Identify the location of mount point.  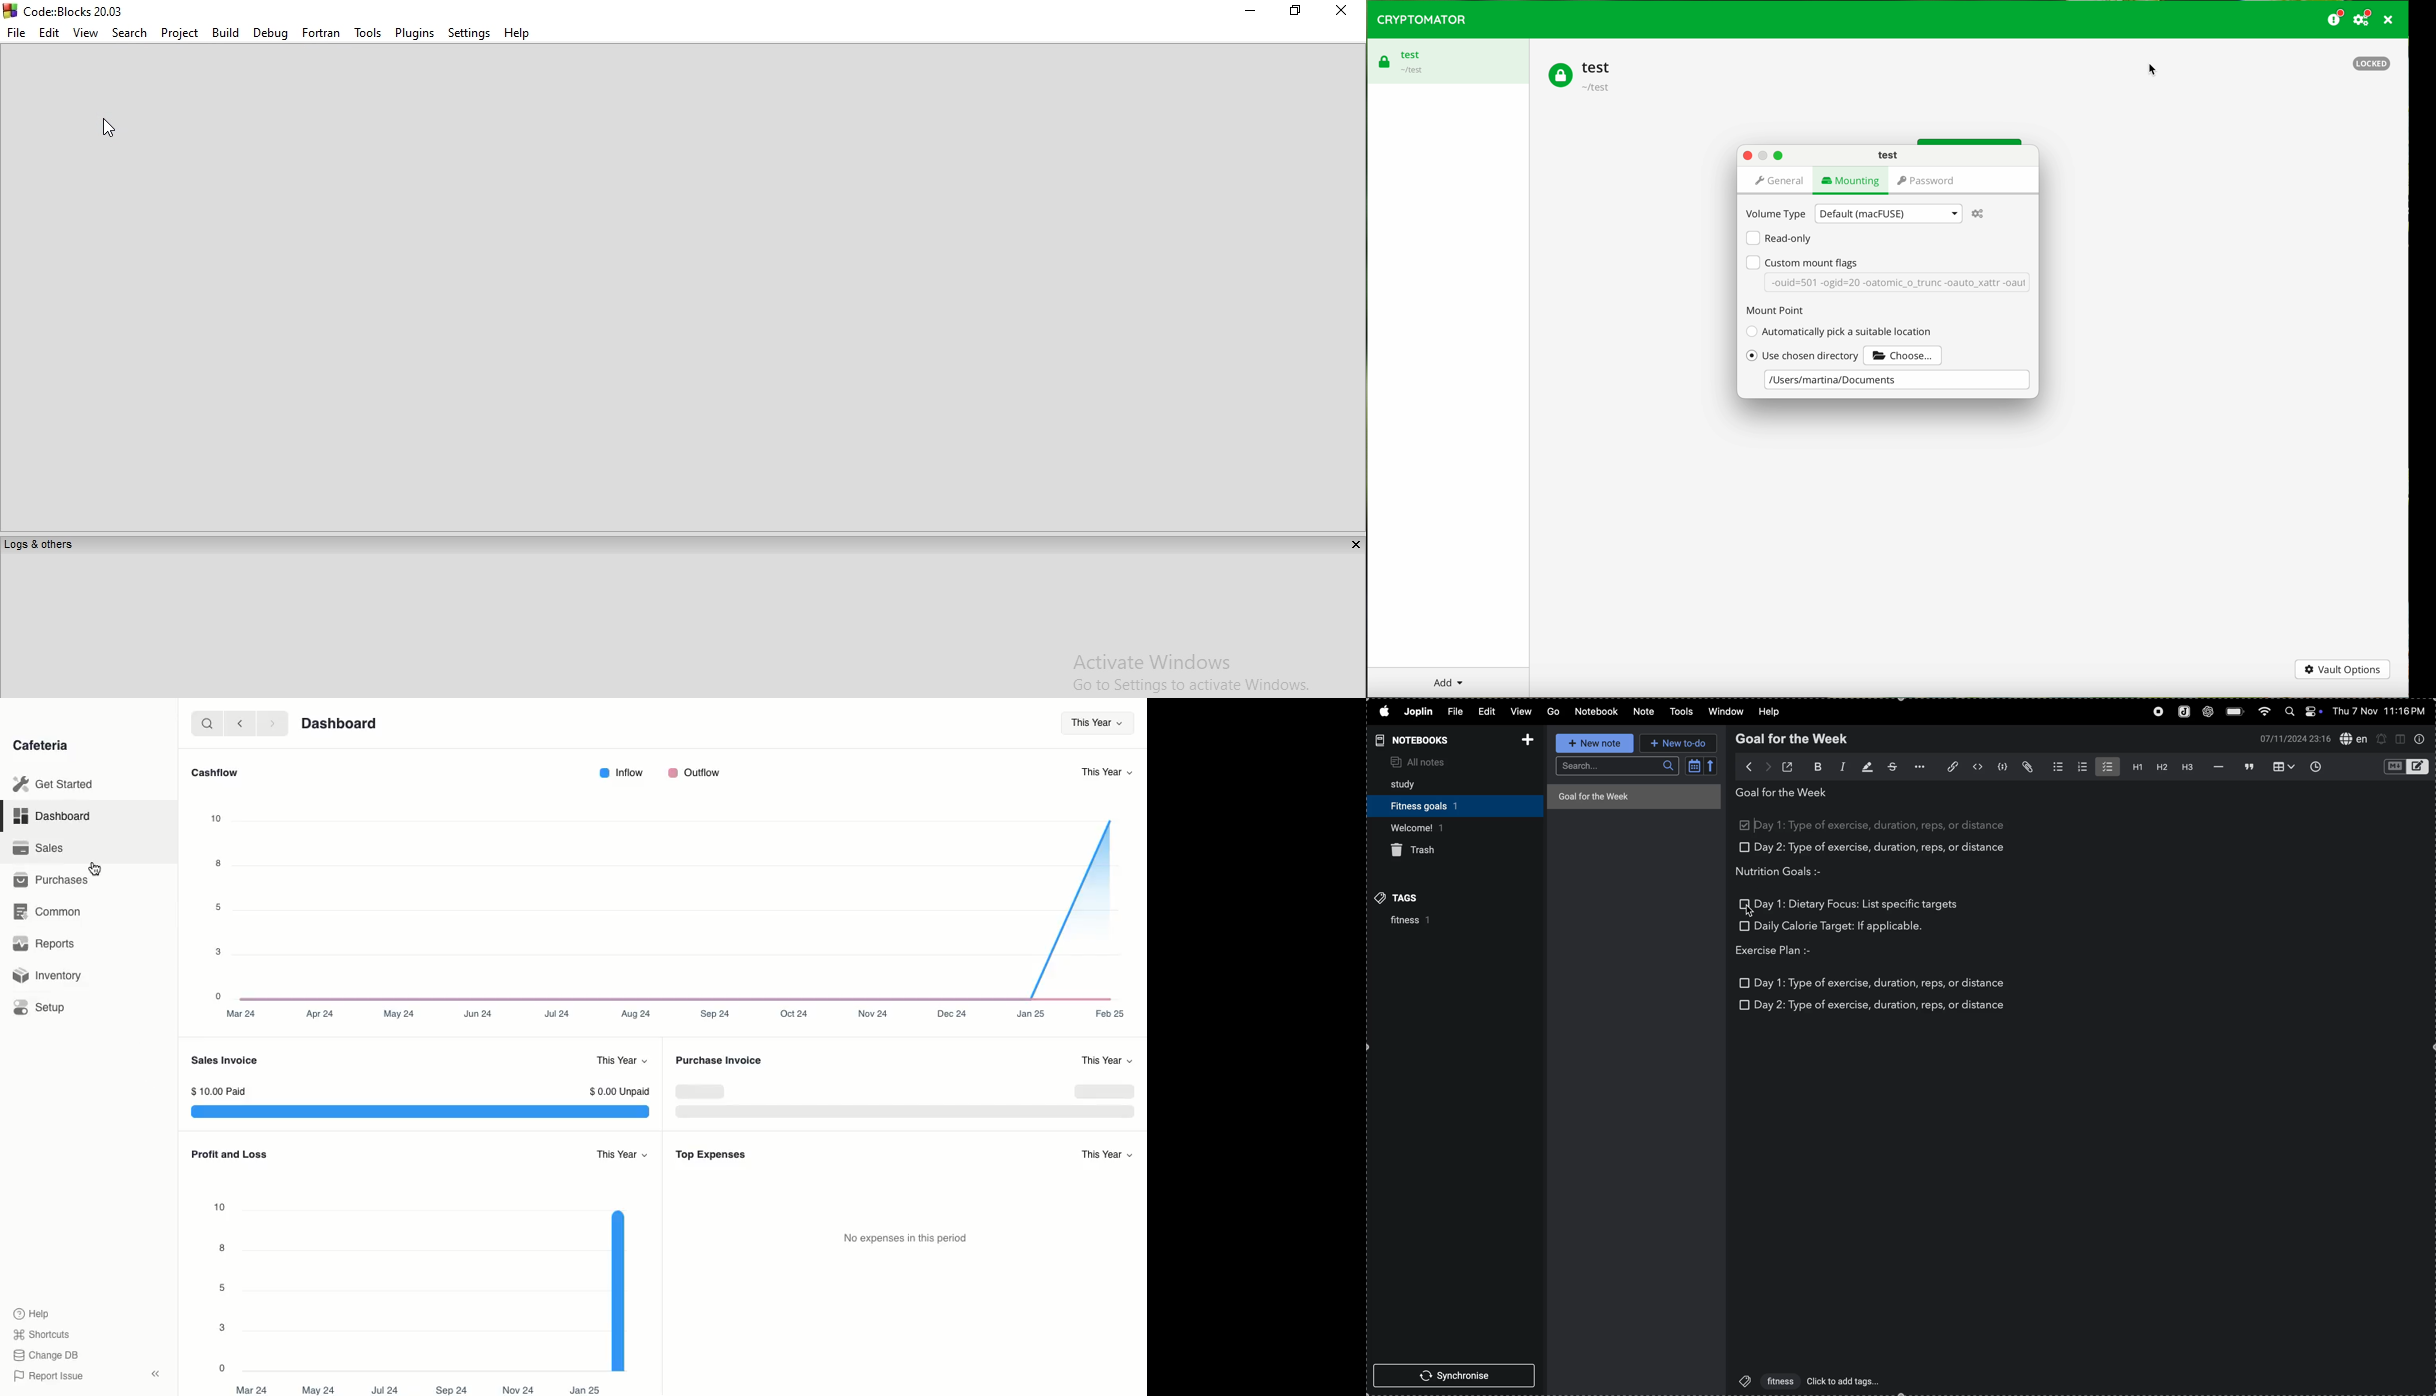
(1773, 310).